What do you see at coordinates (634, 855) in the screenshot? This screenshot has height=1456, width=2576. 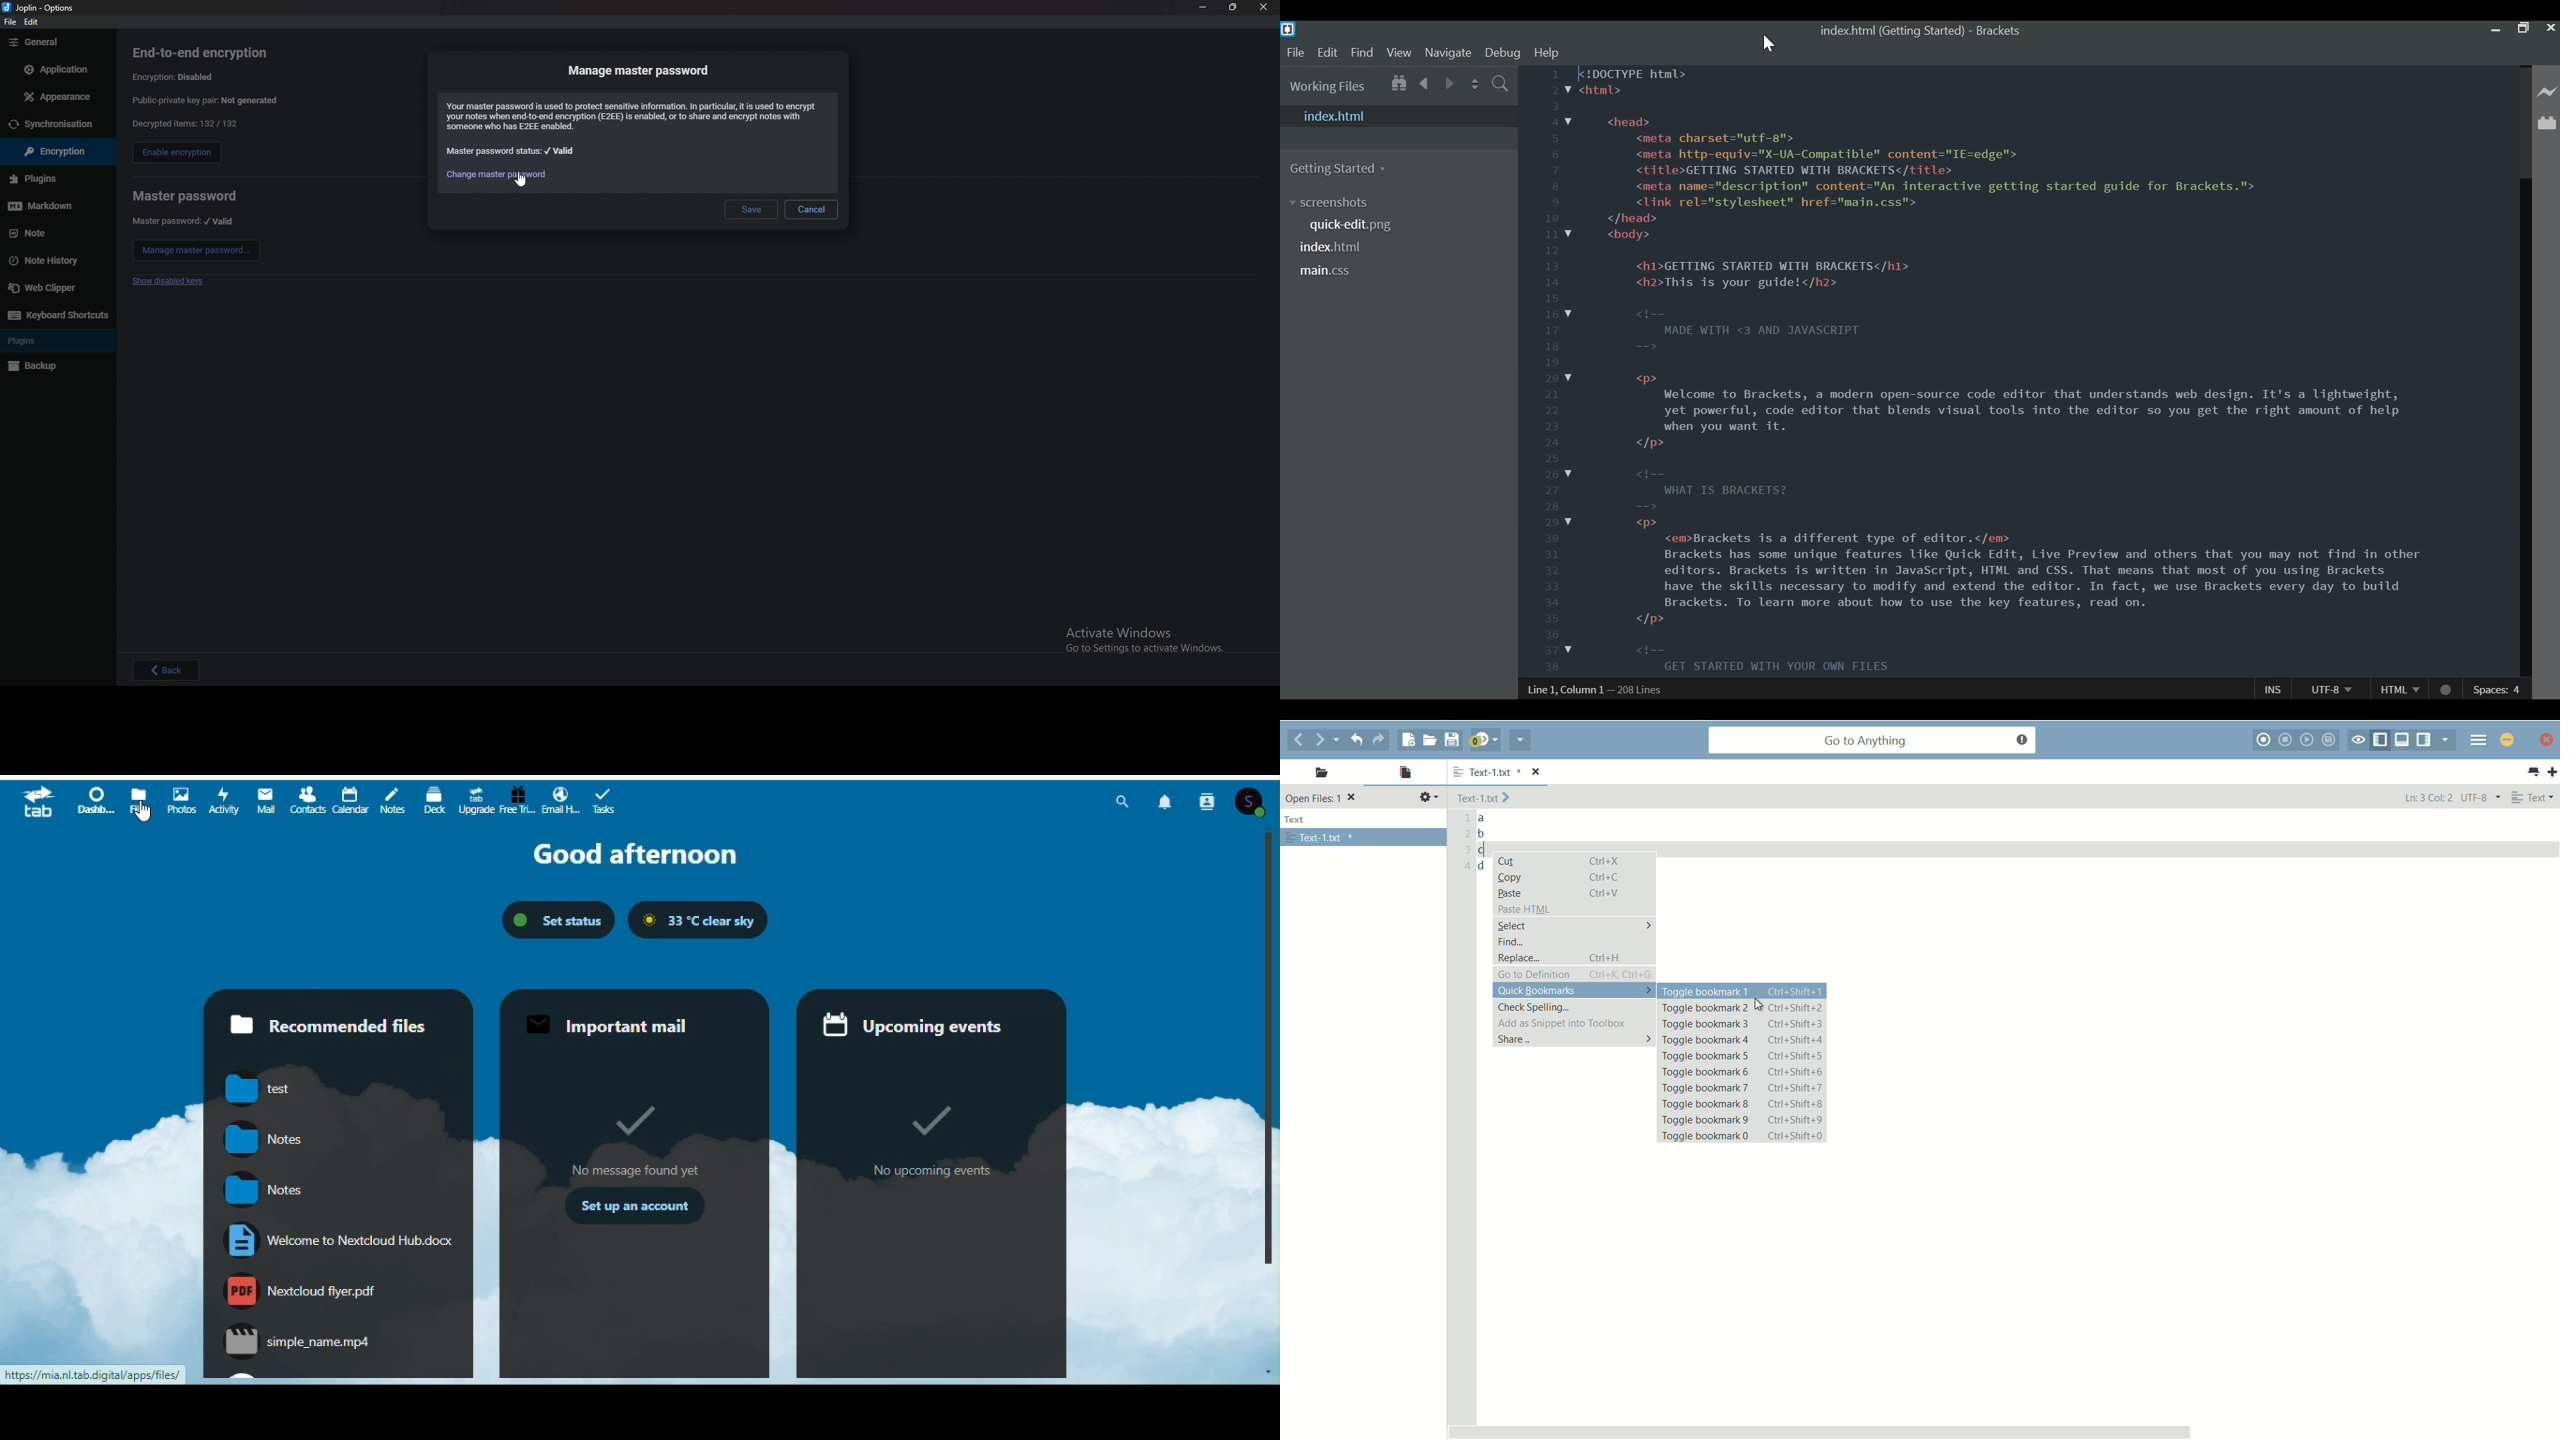 I see `Good afternoon ` at bounding box center [634, 855].